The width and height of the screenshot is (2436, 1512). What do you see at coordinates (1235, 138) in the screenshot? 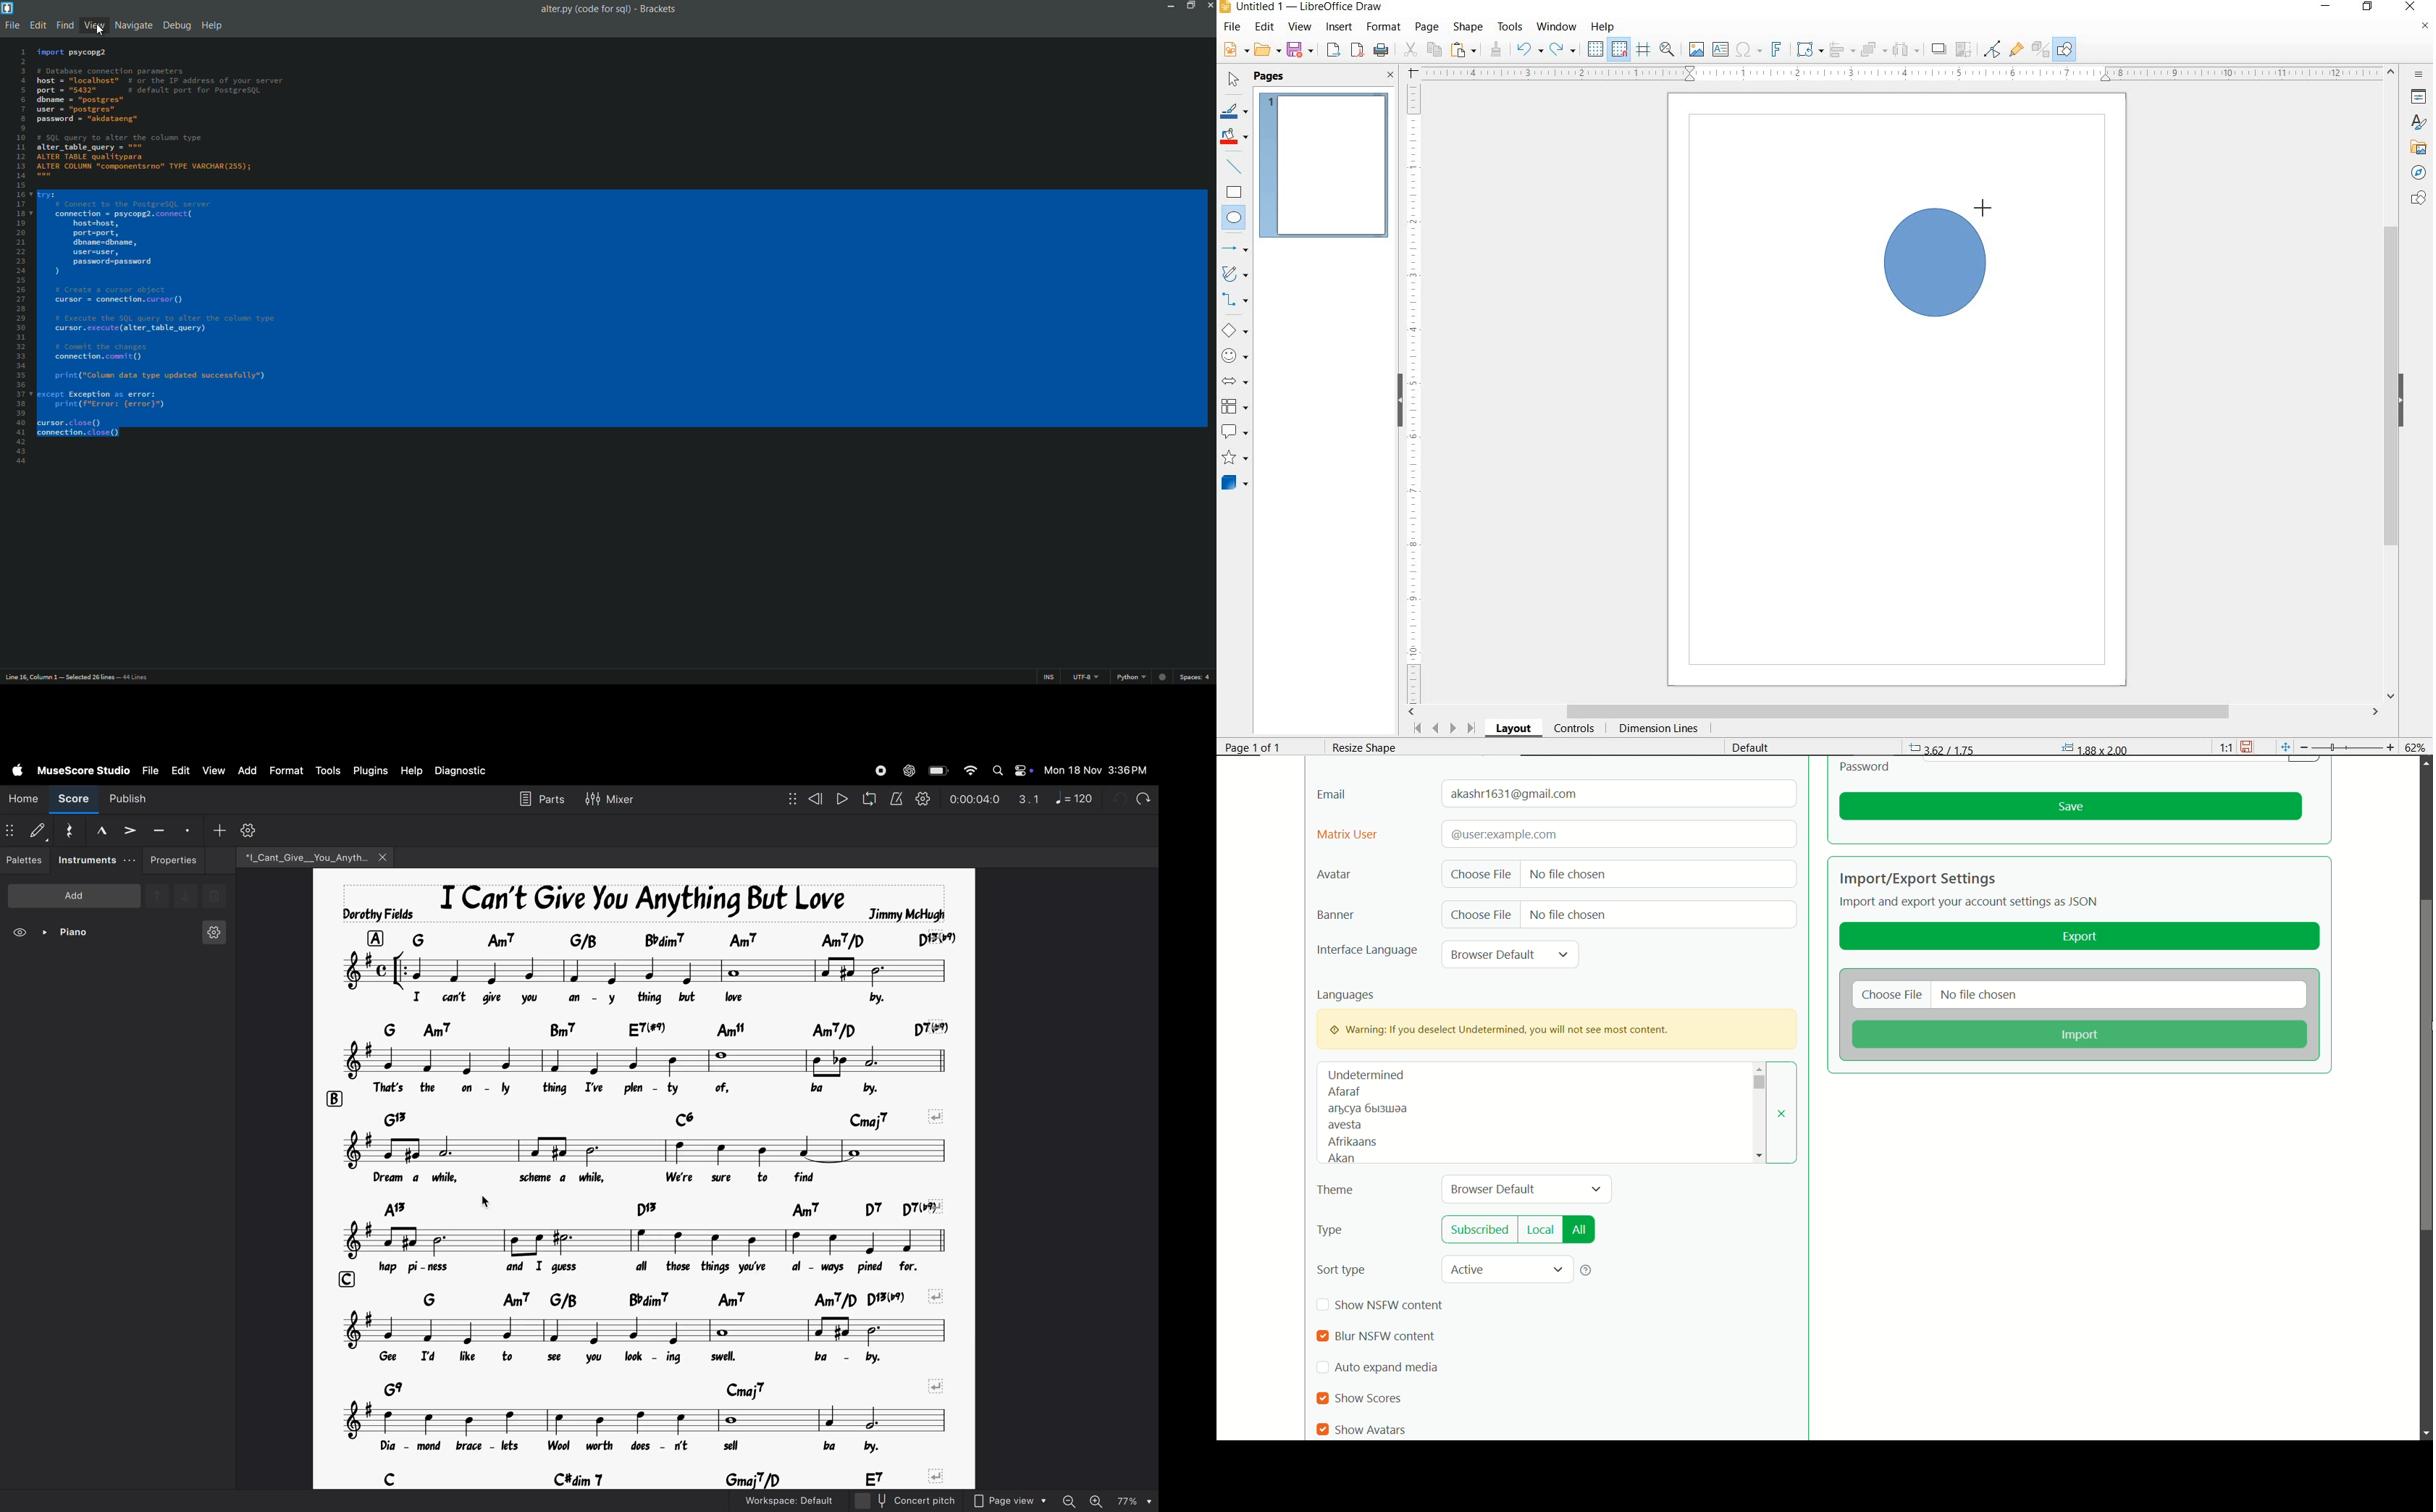
I see `FILL COLOR` at bounding box center [1235, 138].